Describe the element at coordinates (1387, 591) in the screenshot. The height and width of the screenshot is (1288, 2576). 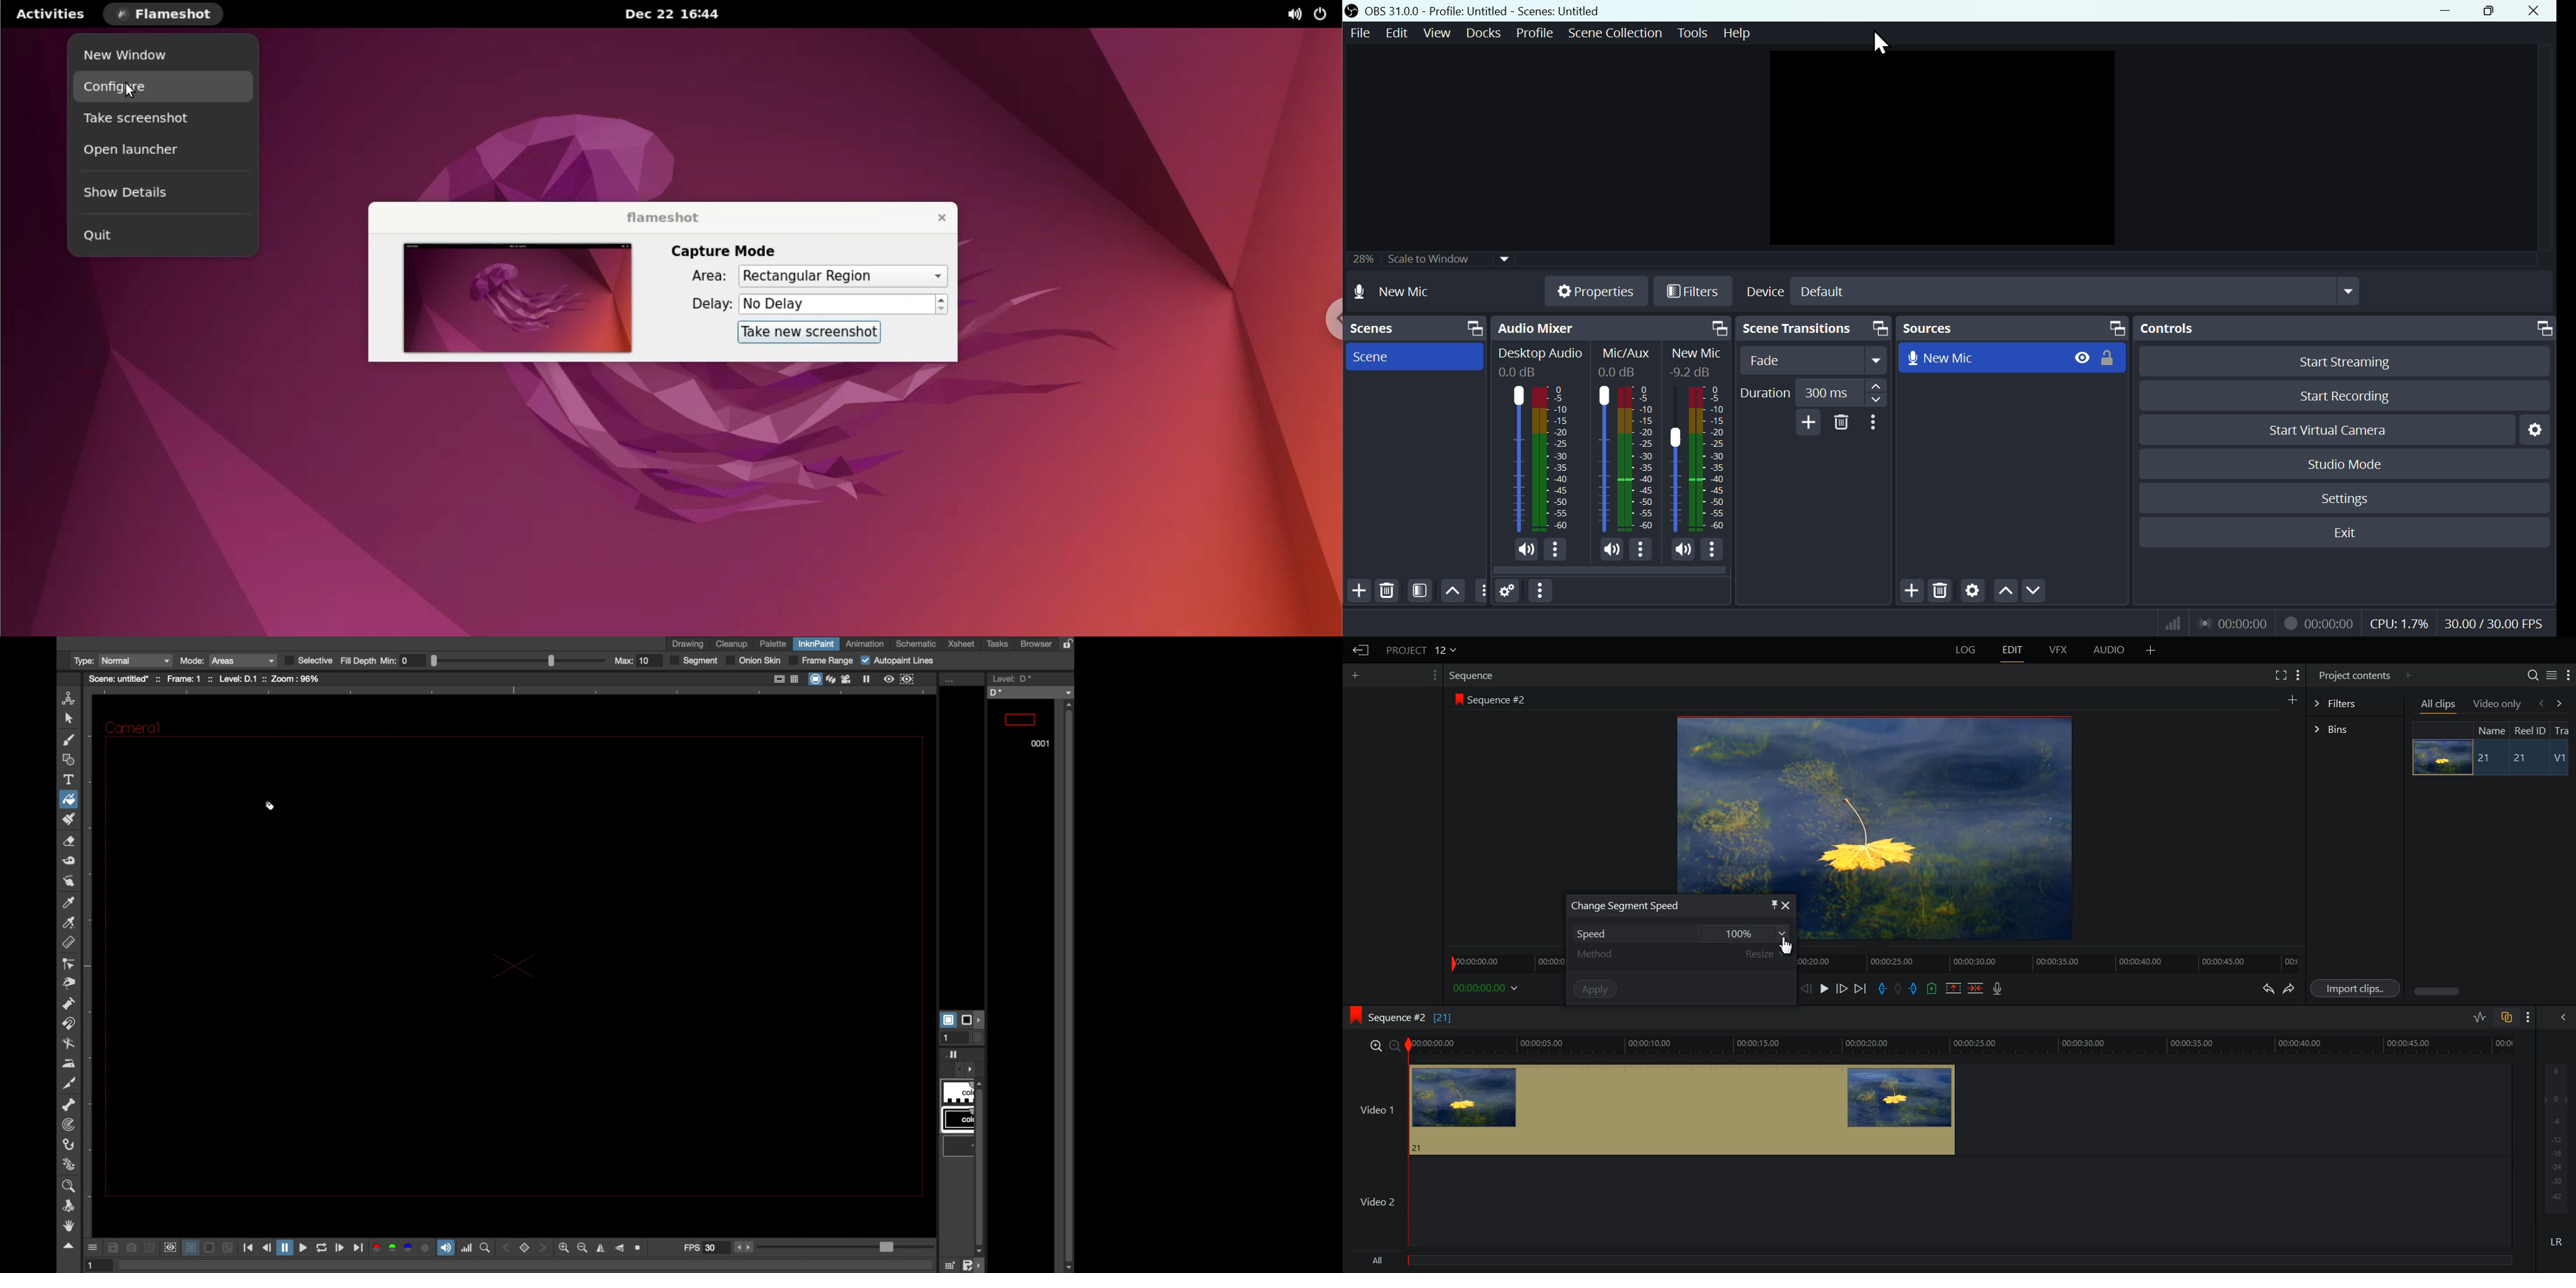
I see `Delete` at that location.